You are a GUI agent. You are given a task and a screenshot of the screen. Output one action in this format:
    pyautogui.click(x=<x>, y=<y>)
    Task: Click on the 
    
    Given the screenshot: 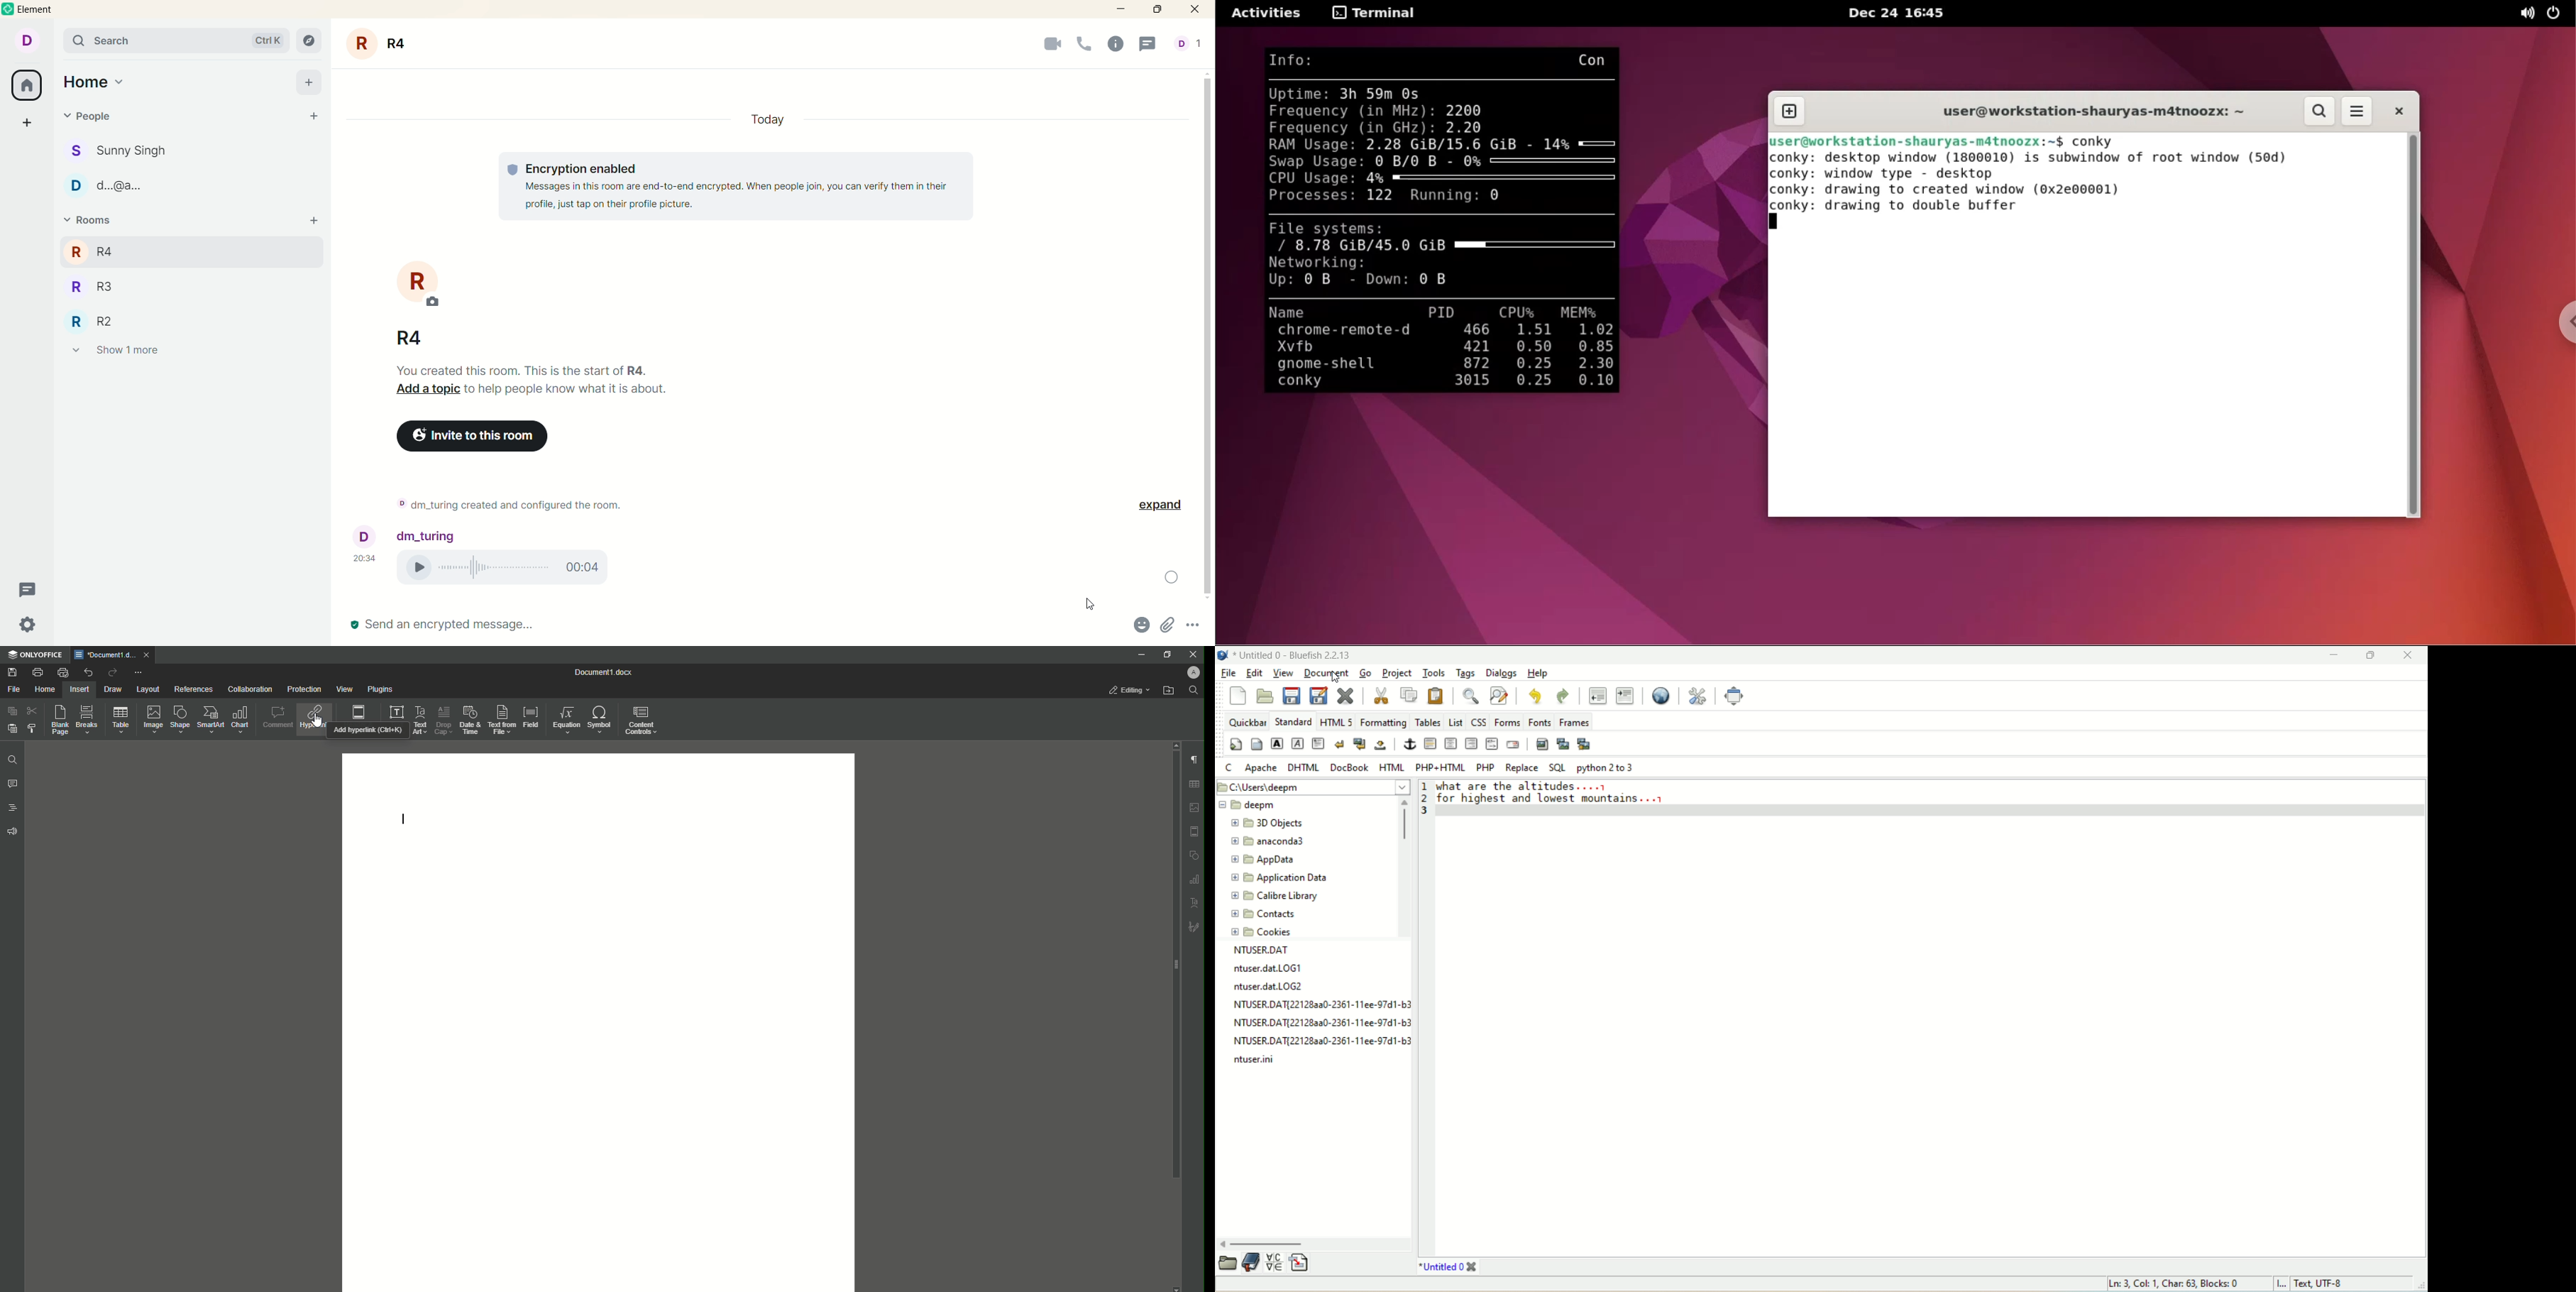 What is the action you would take?
    pyautogui.click(x=439, y=535)
    